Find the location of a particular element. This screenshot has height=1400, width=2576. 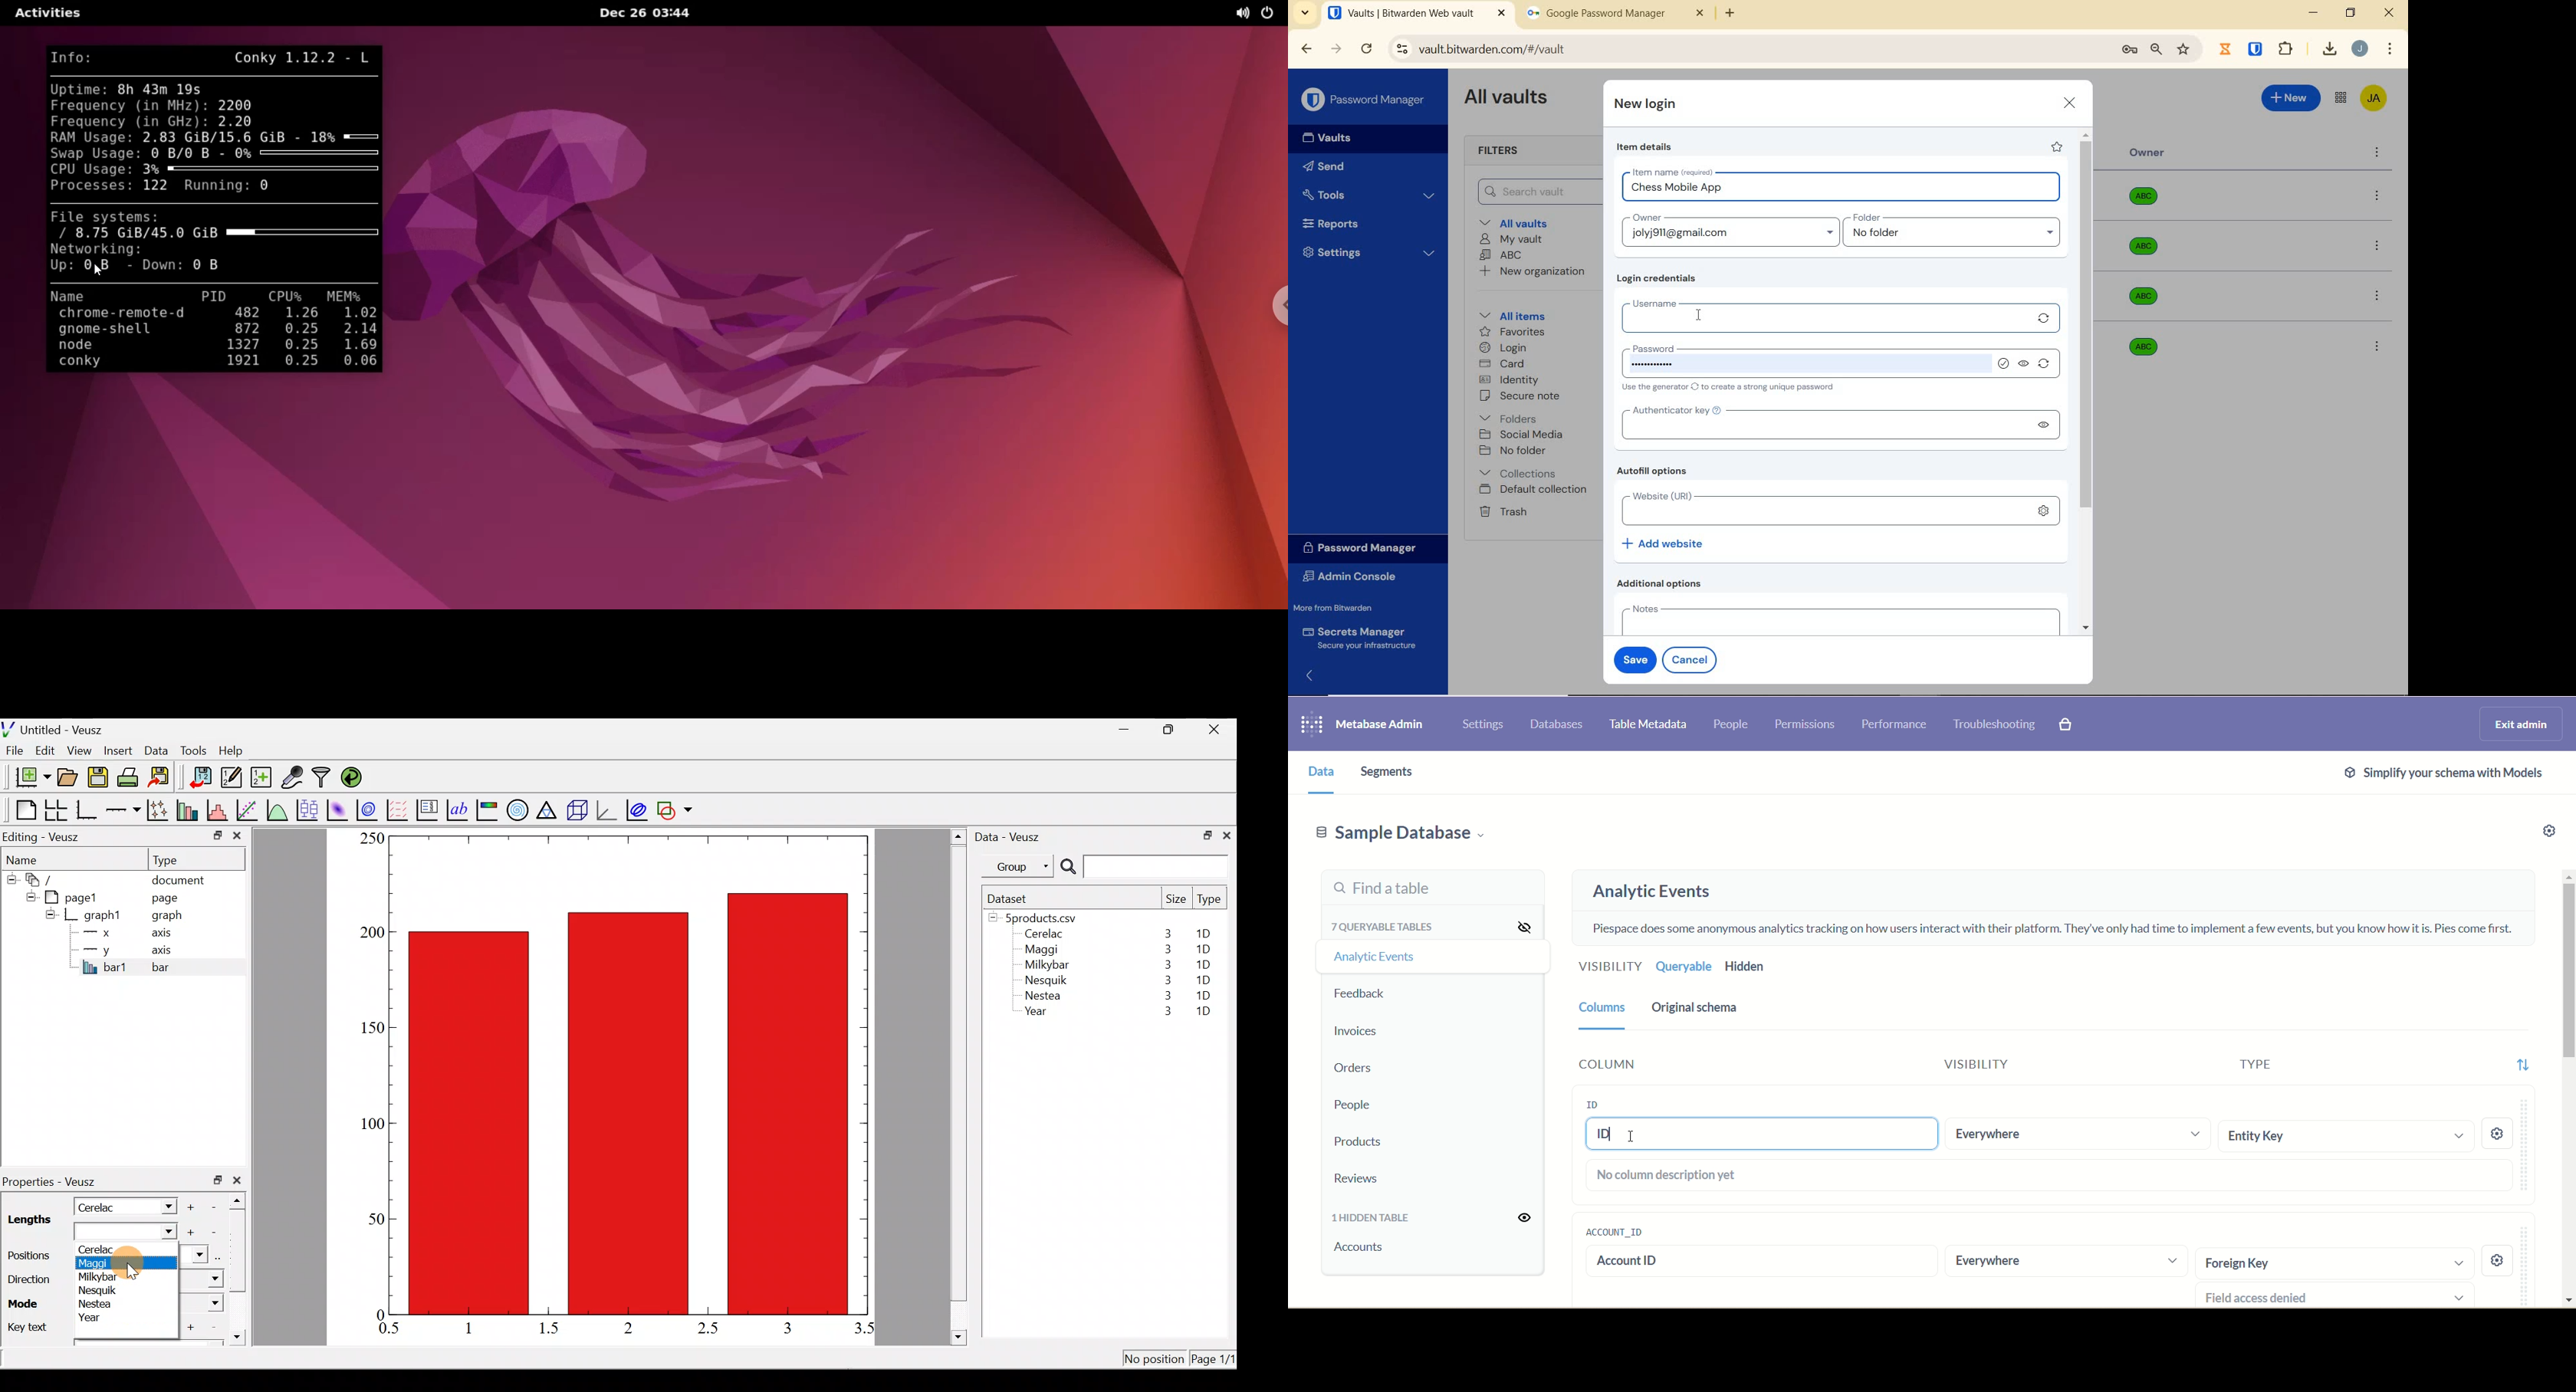

1D is located at coordinates (1205, 978).